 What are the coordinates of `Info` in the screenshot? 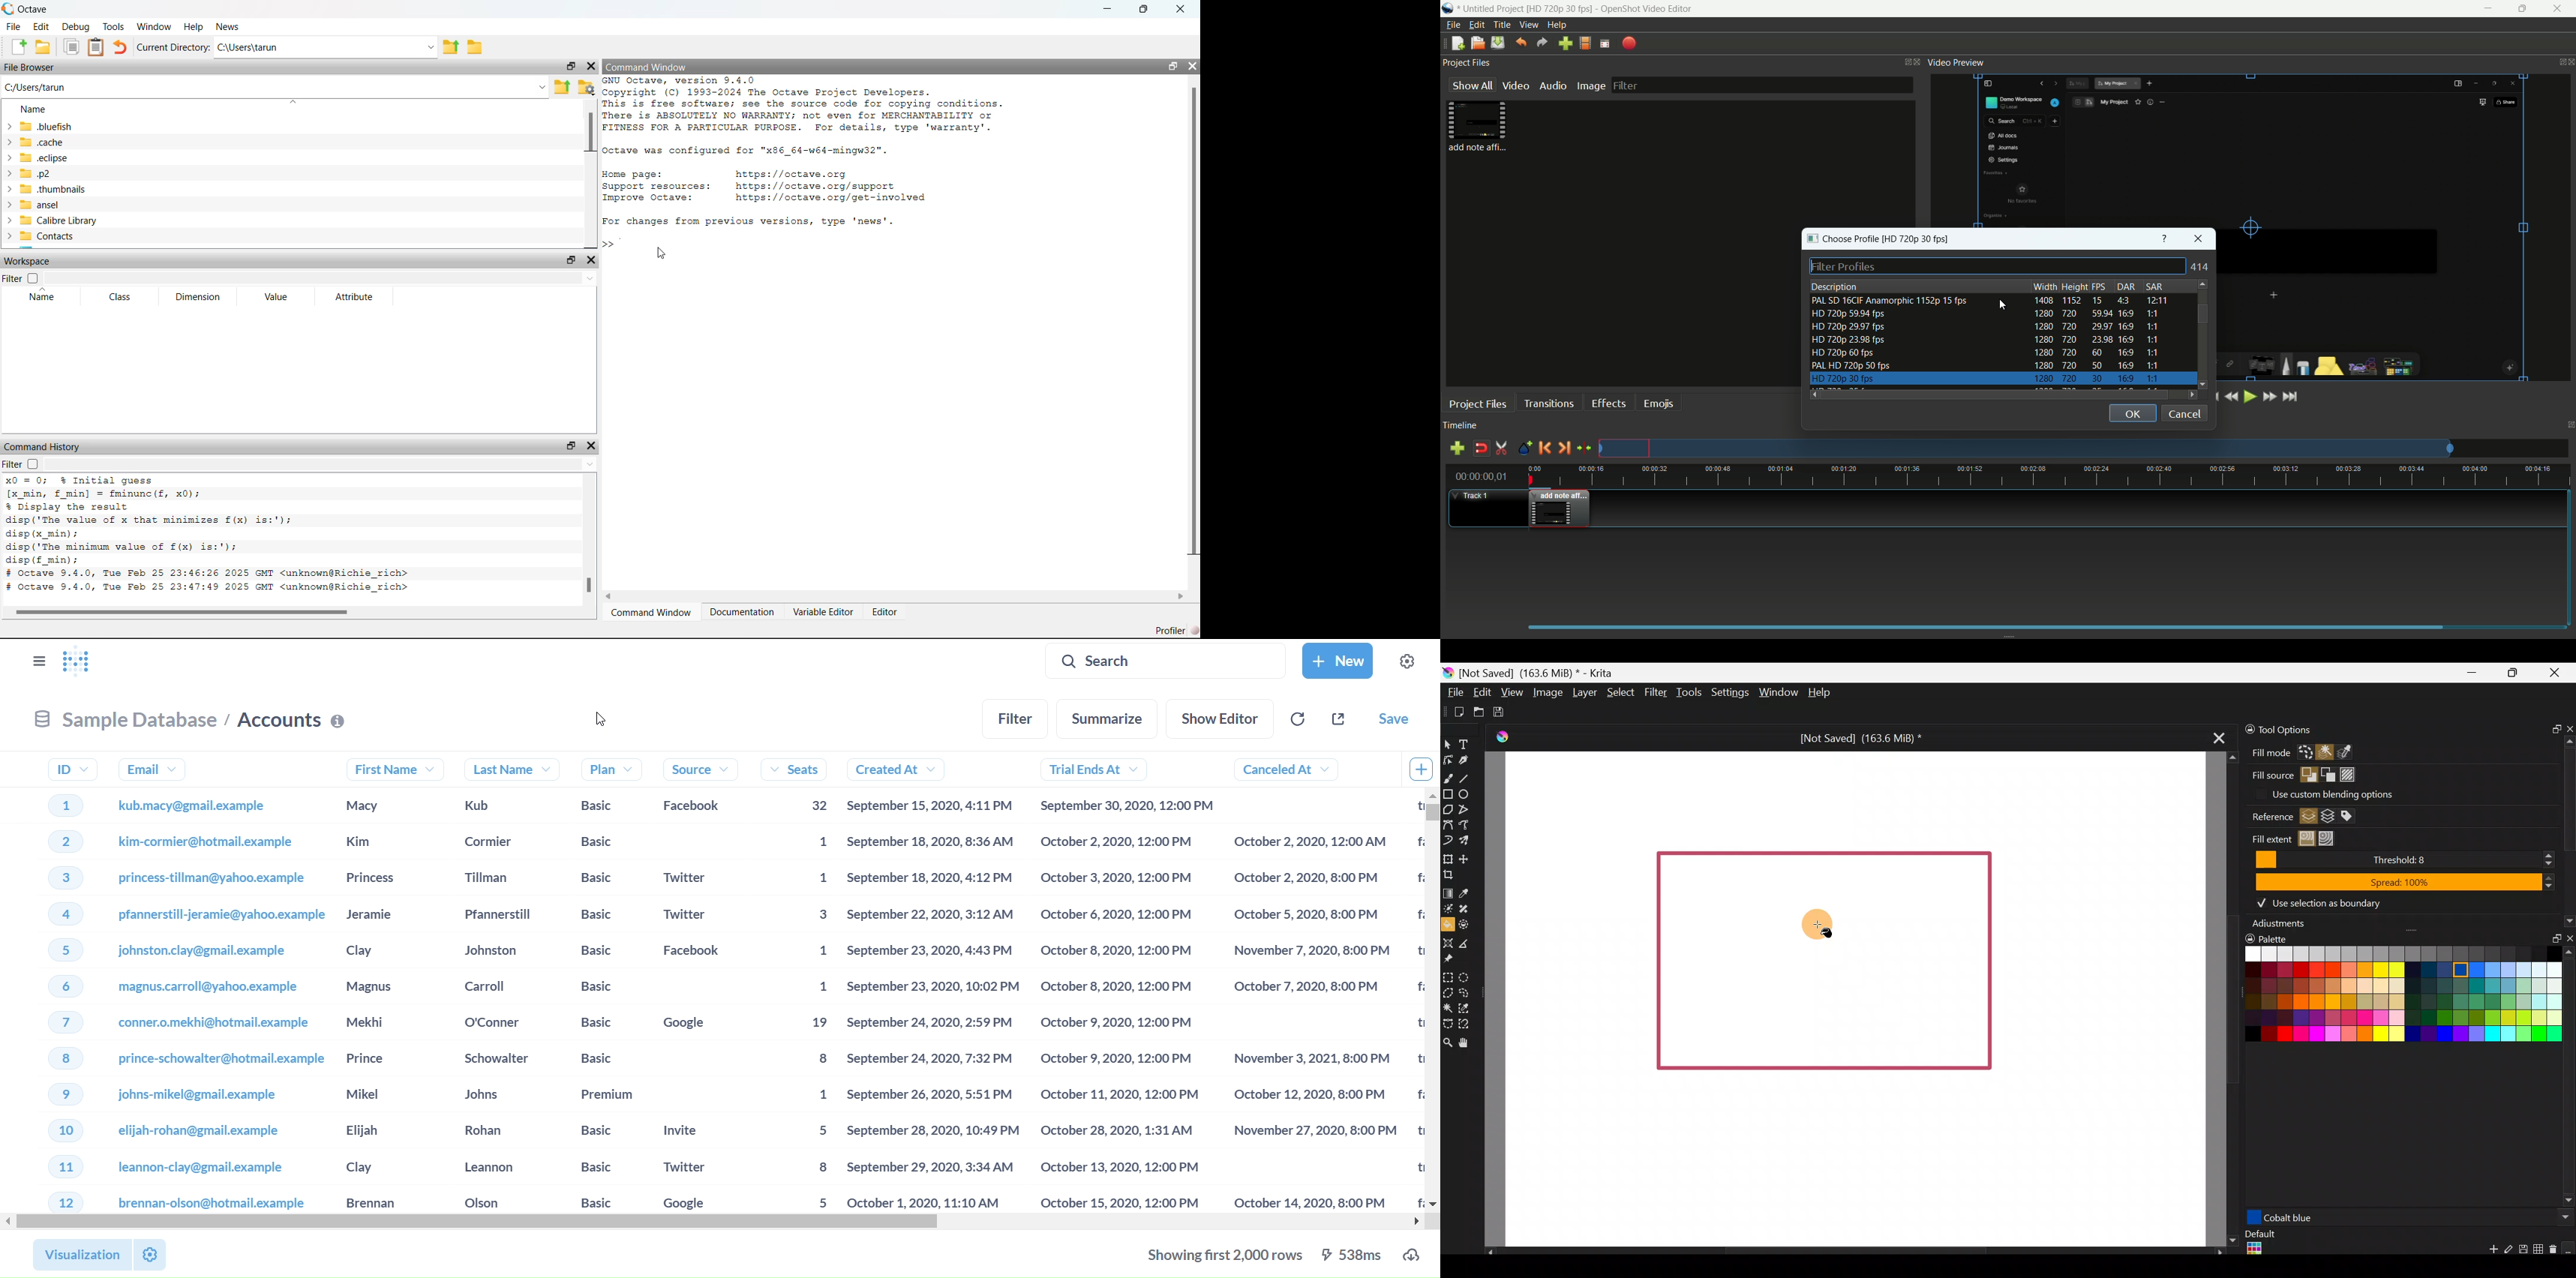 It's located at (338, 721).